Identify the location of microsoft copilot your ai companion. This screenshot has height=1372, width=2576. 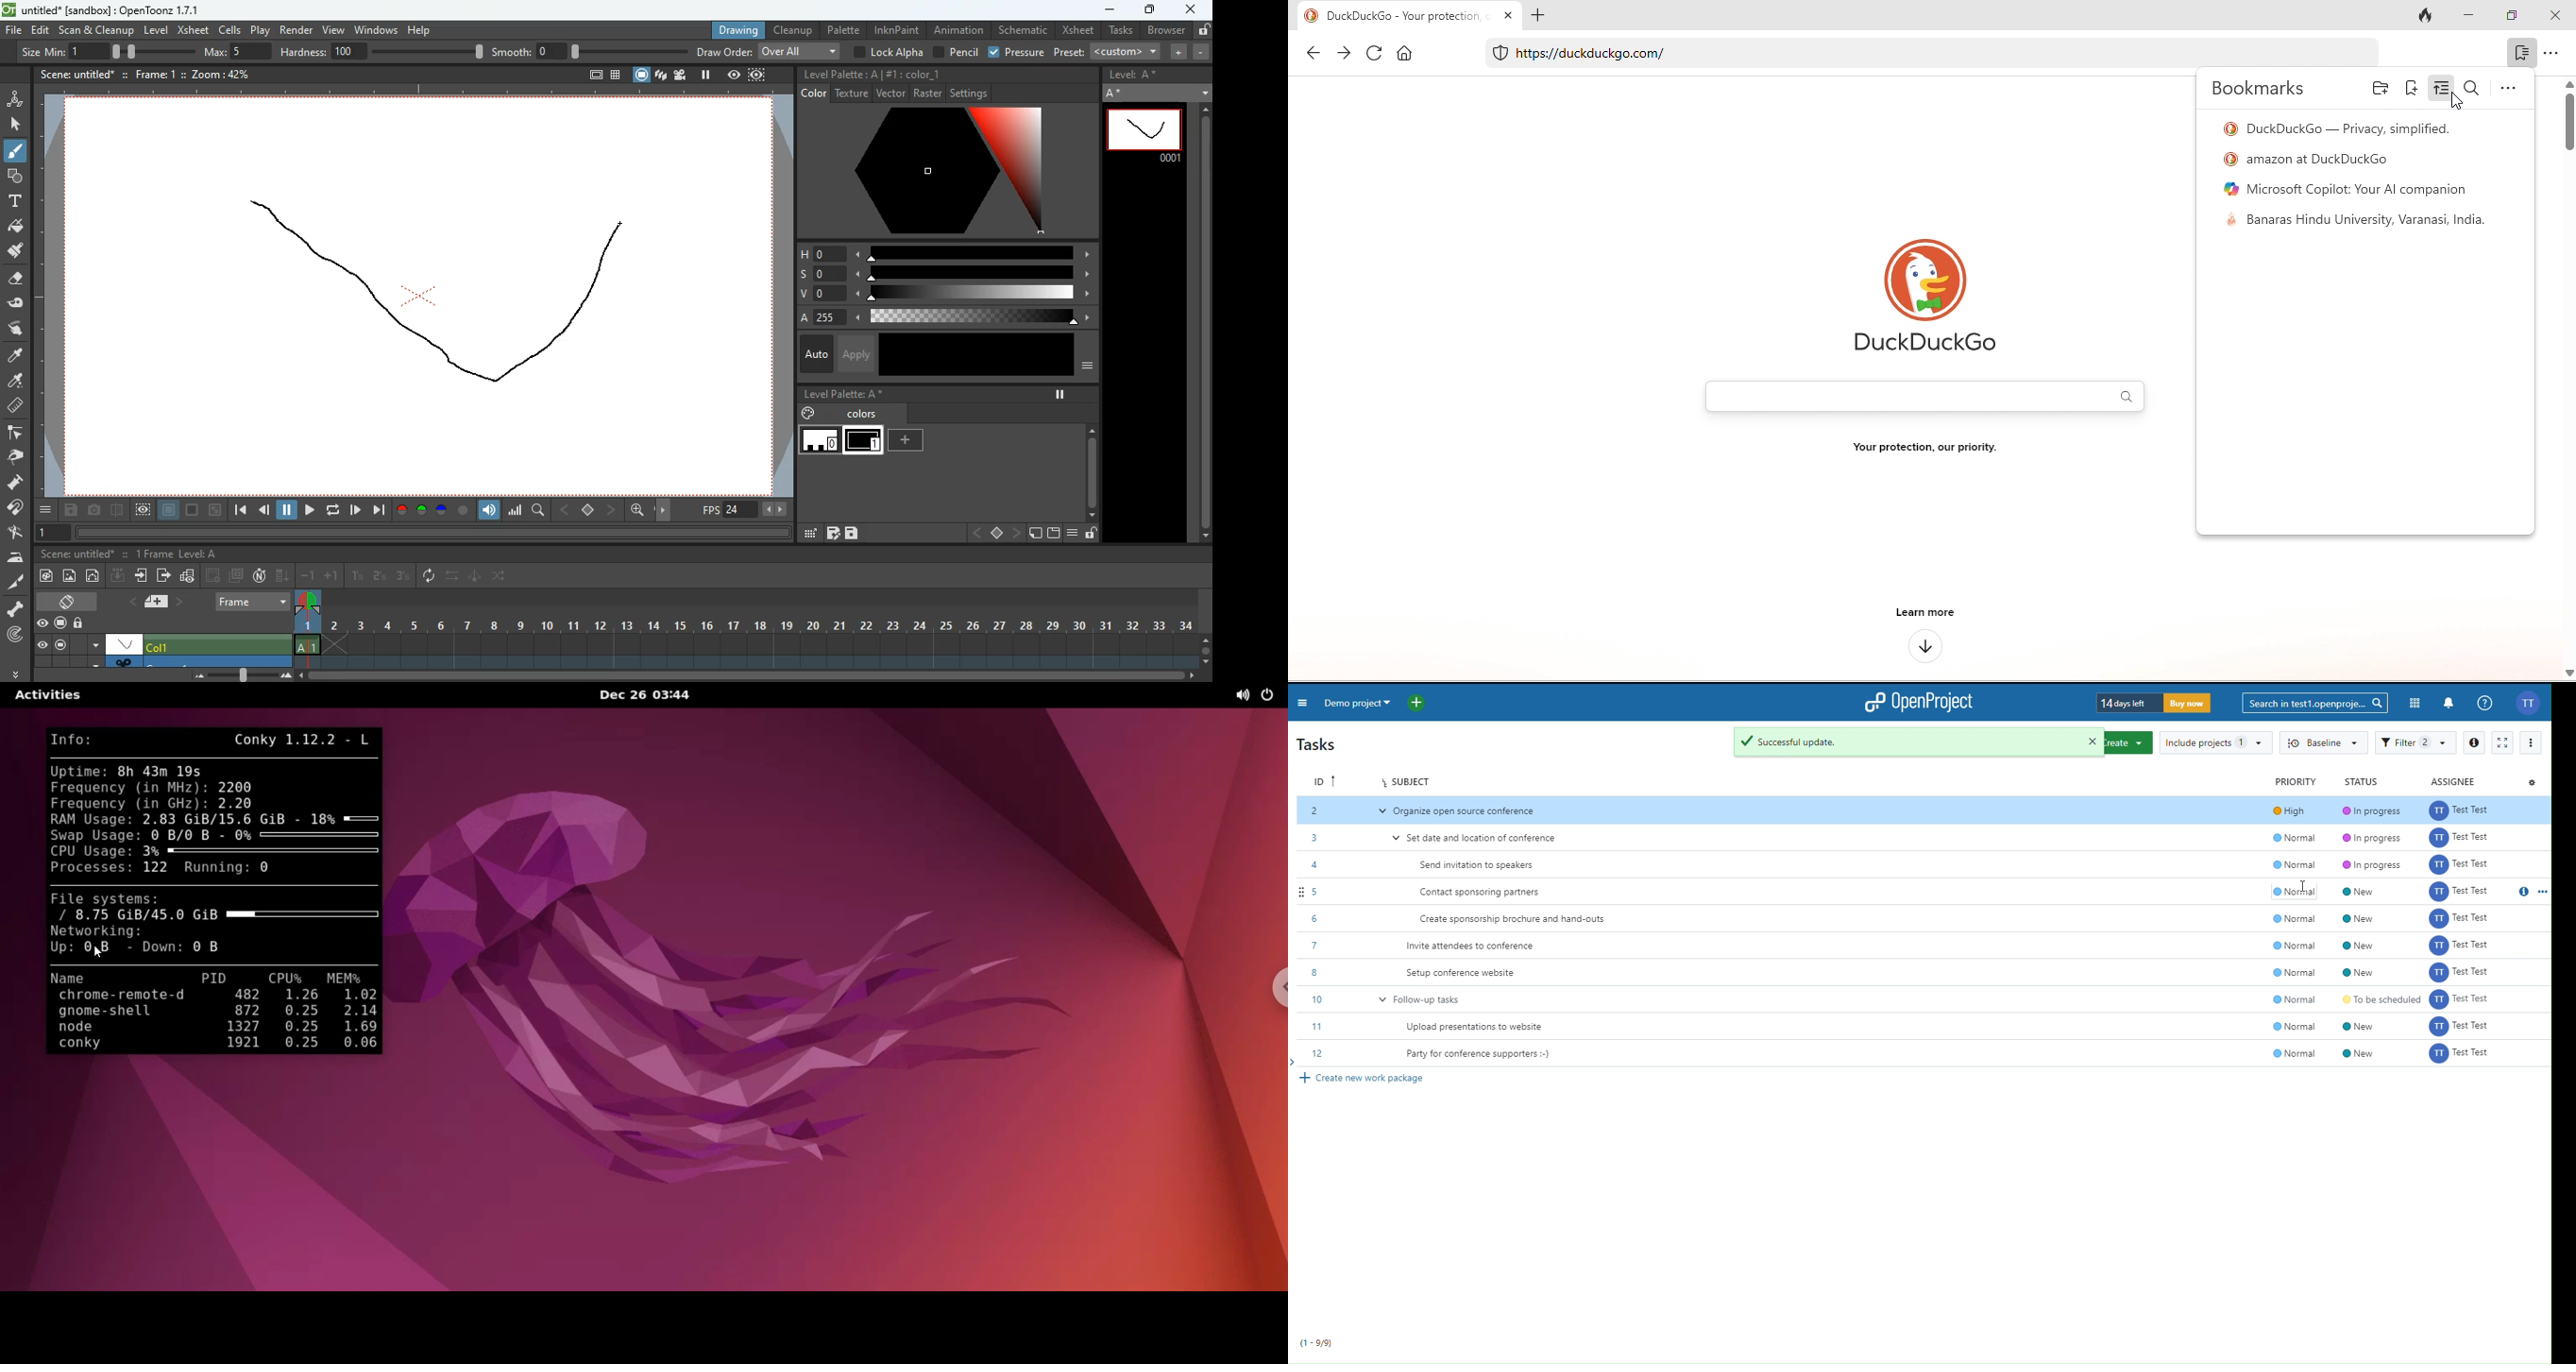
(2342, 186).